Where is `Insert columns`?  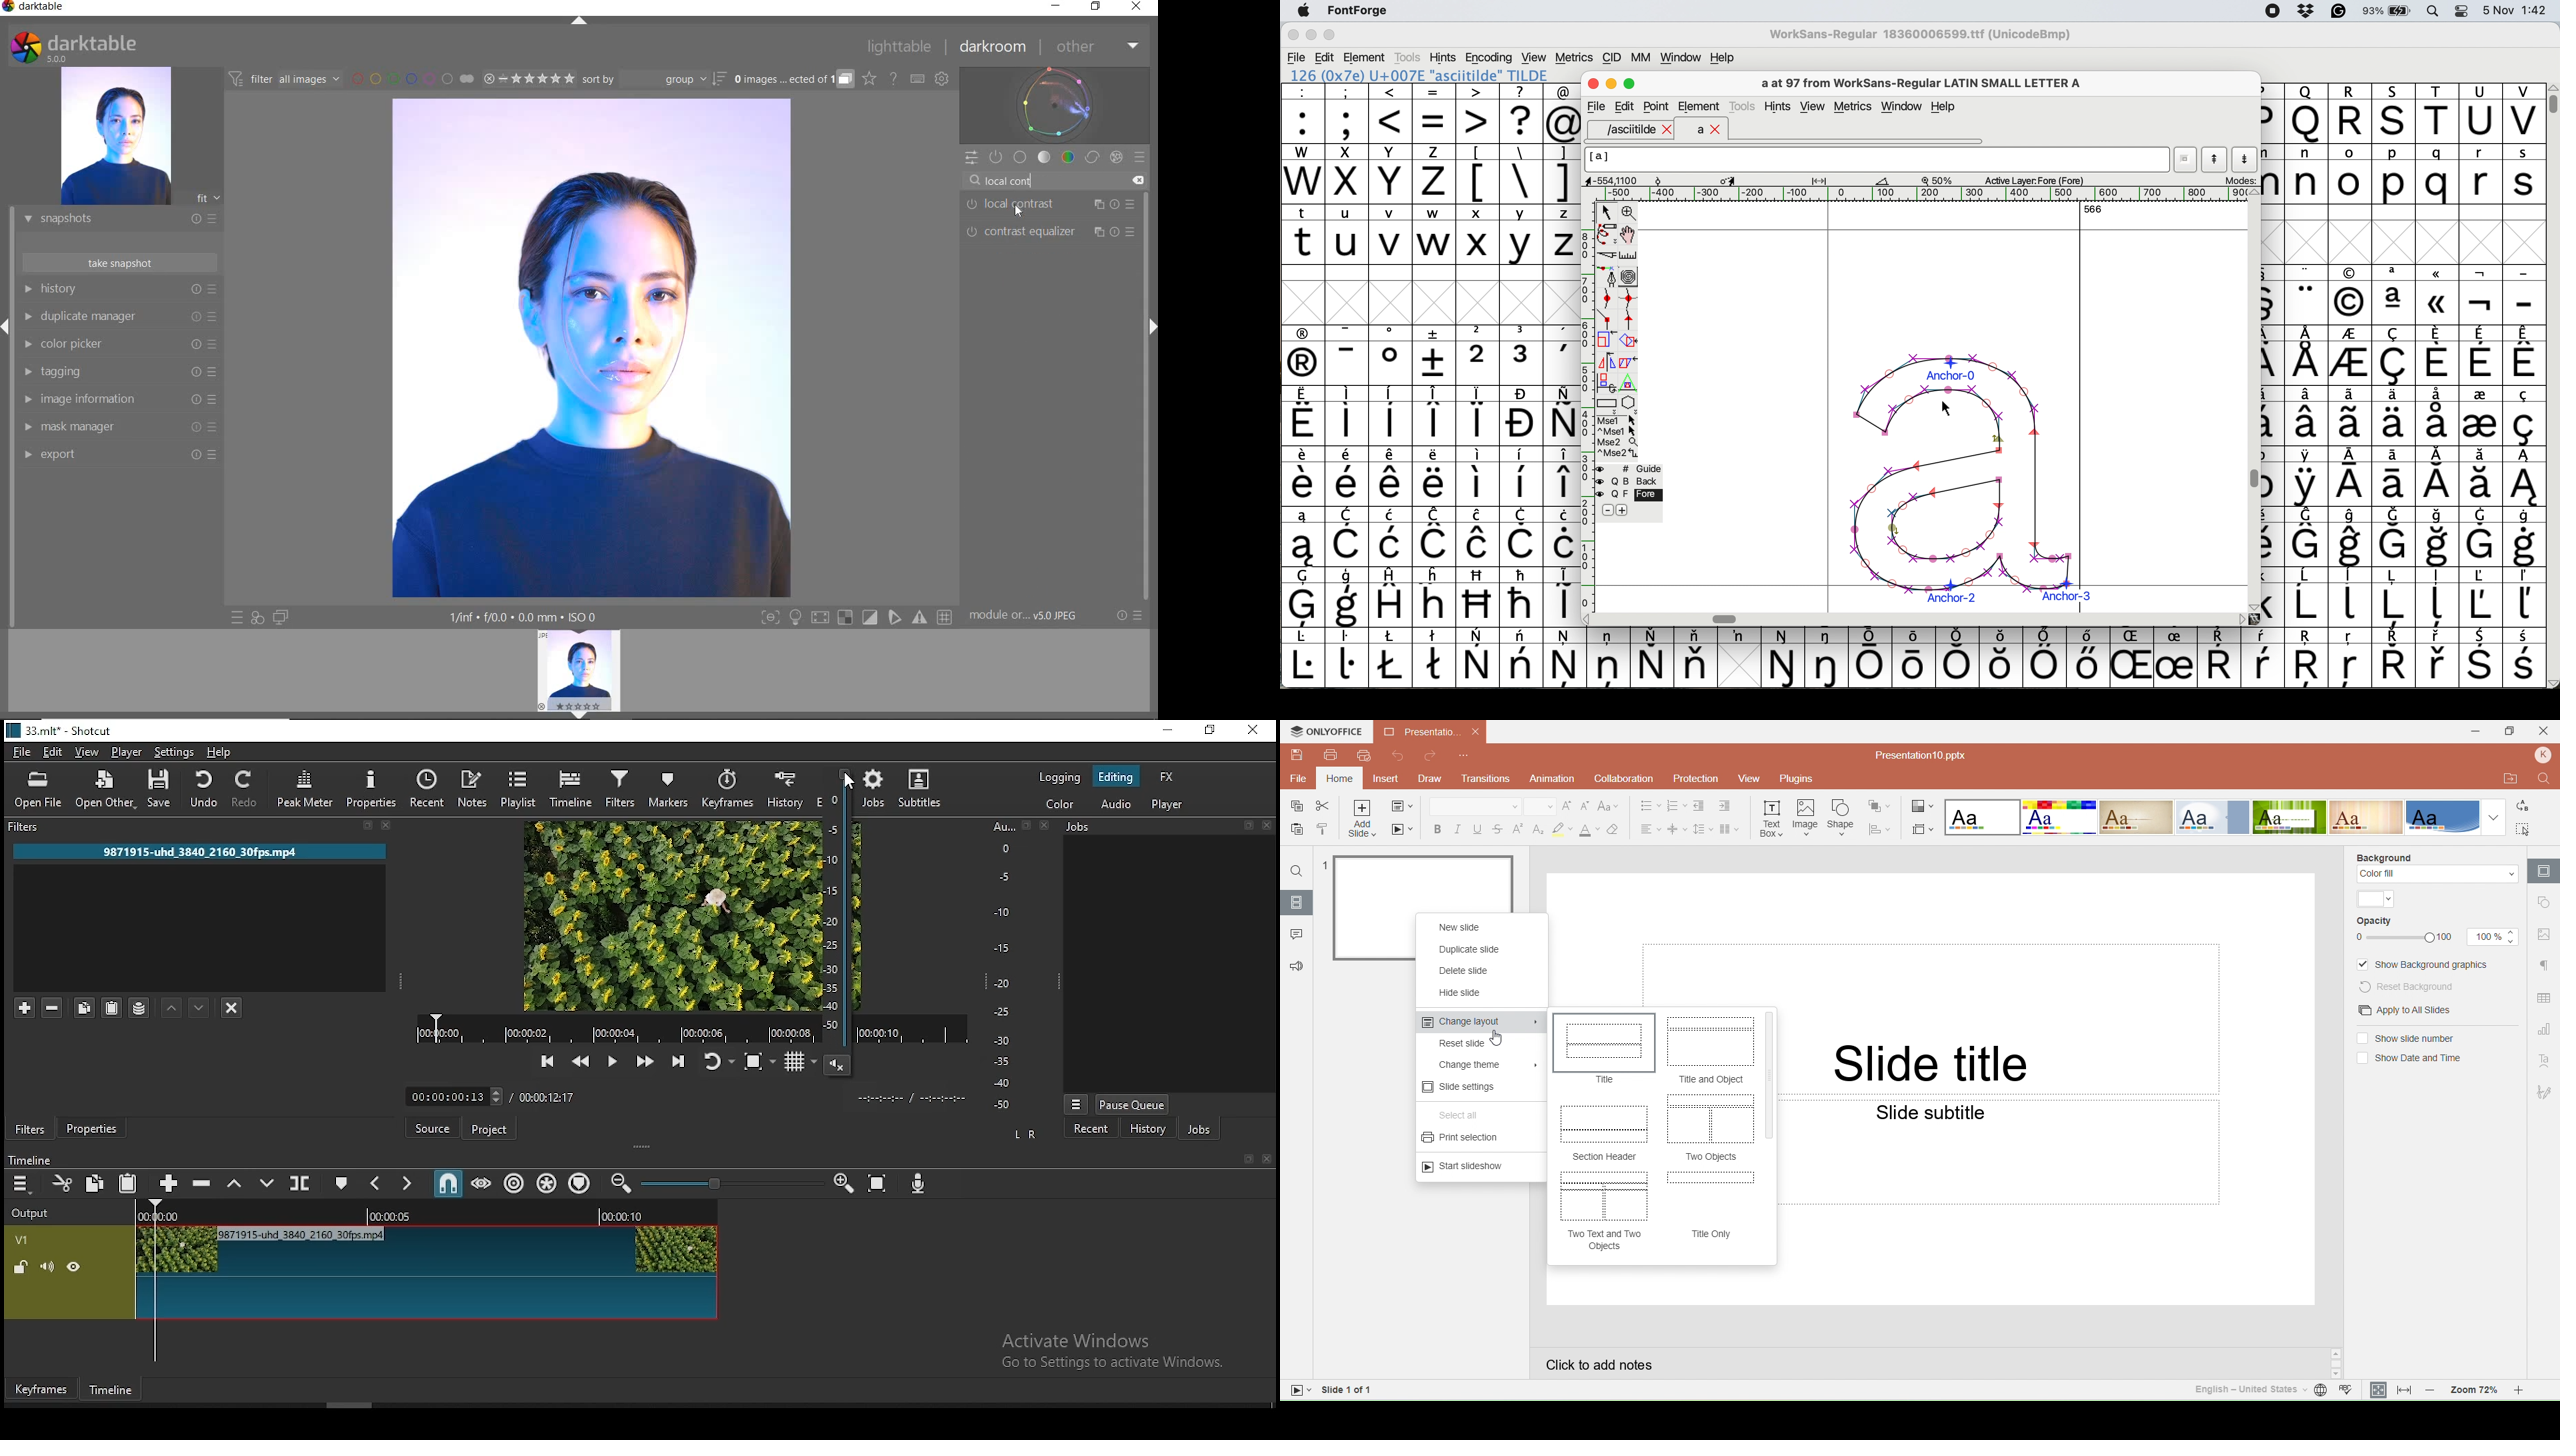 Insert columns is located at coordinates (1733, 829).